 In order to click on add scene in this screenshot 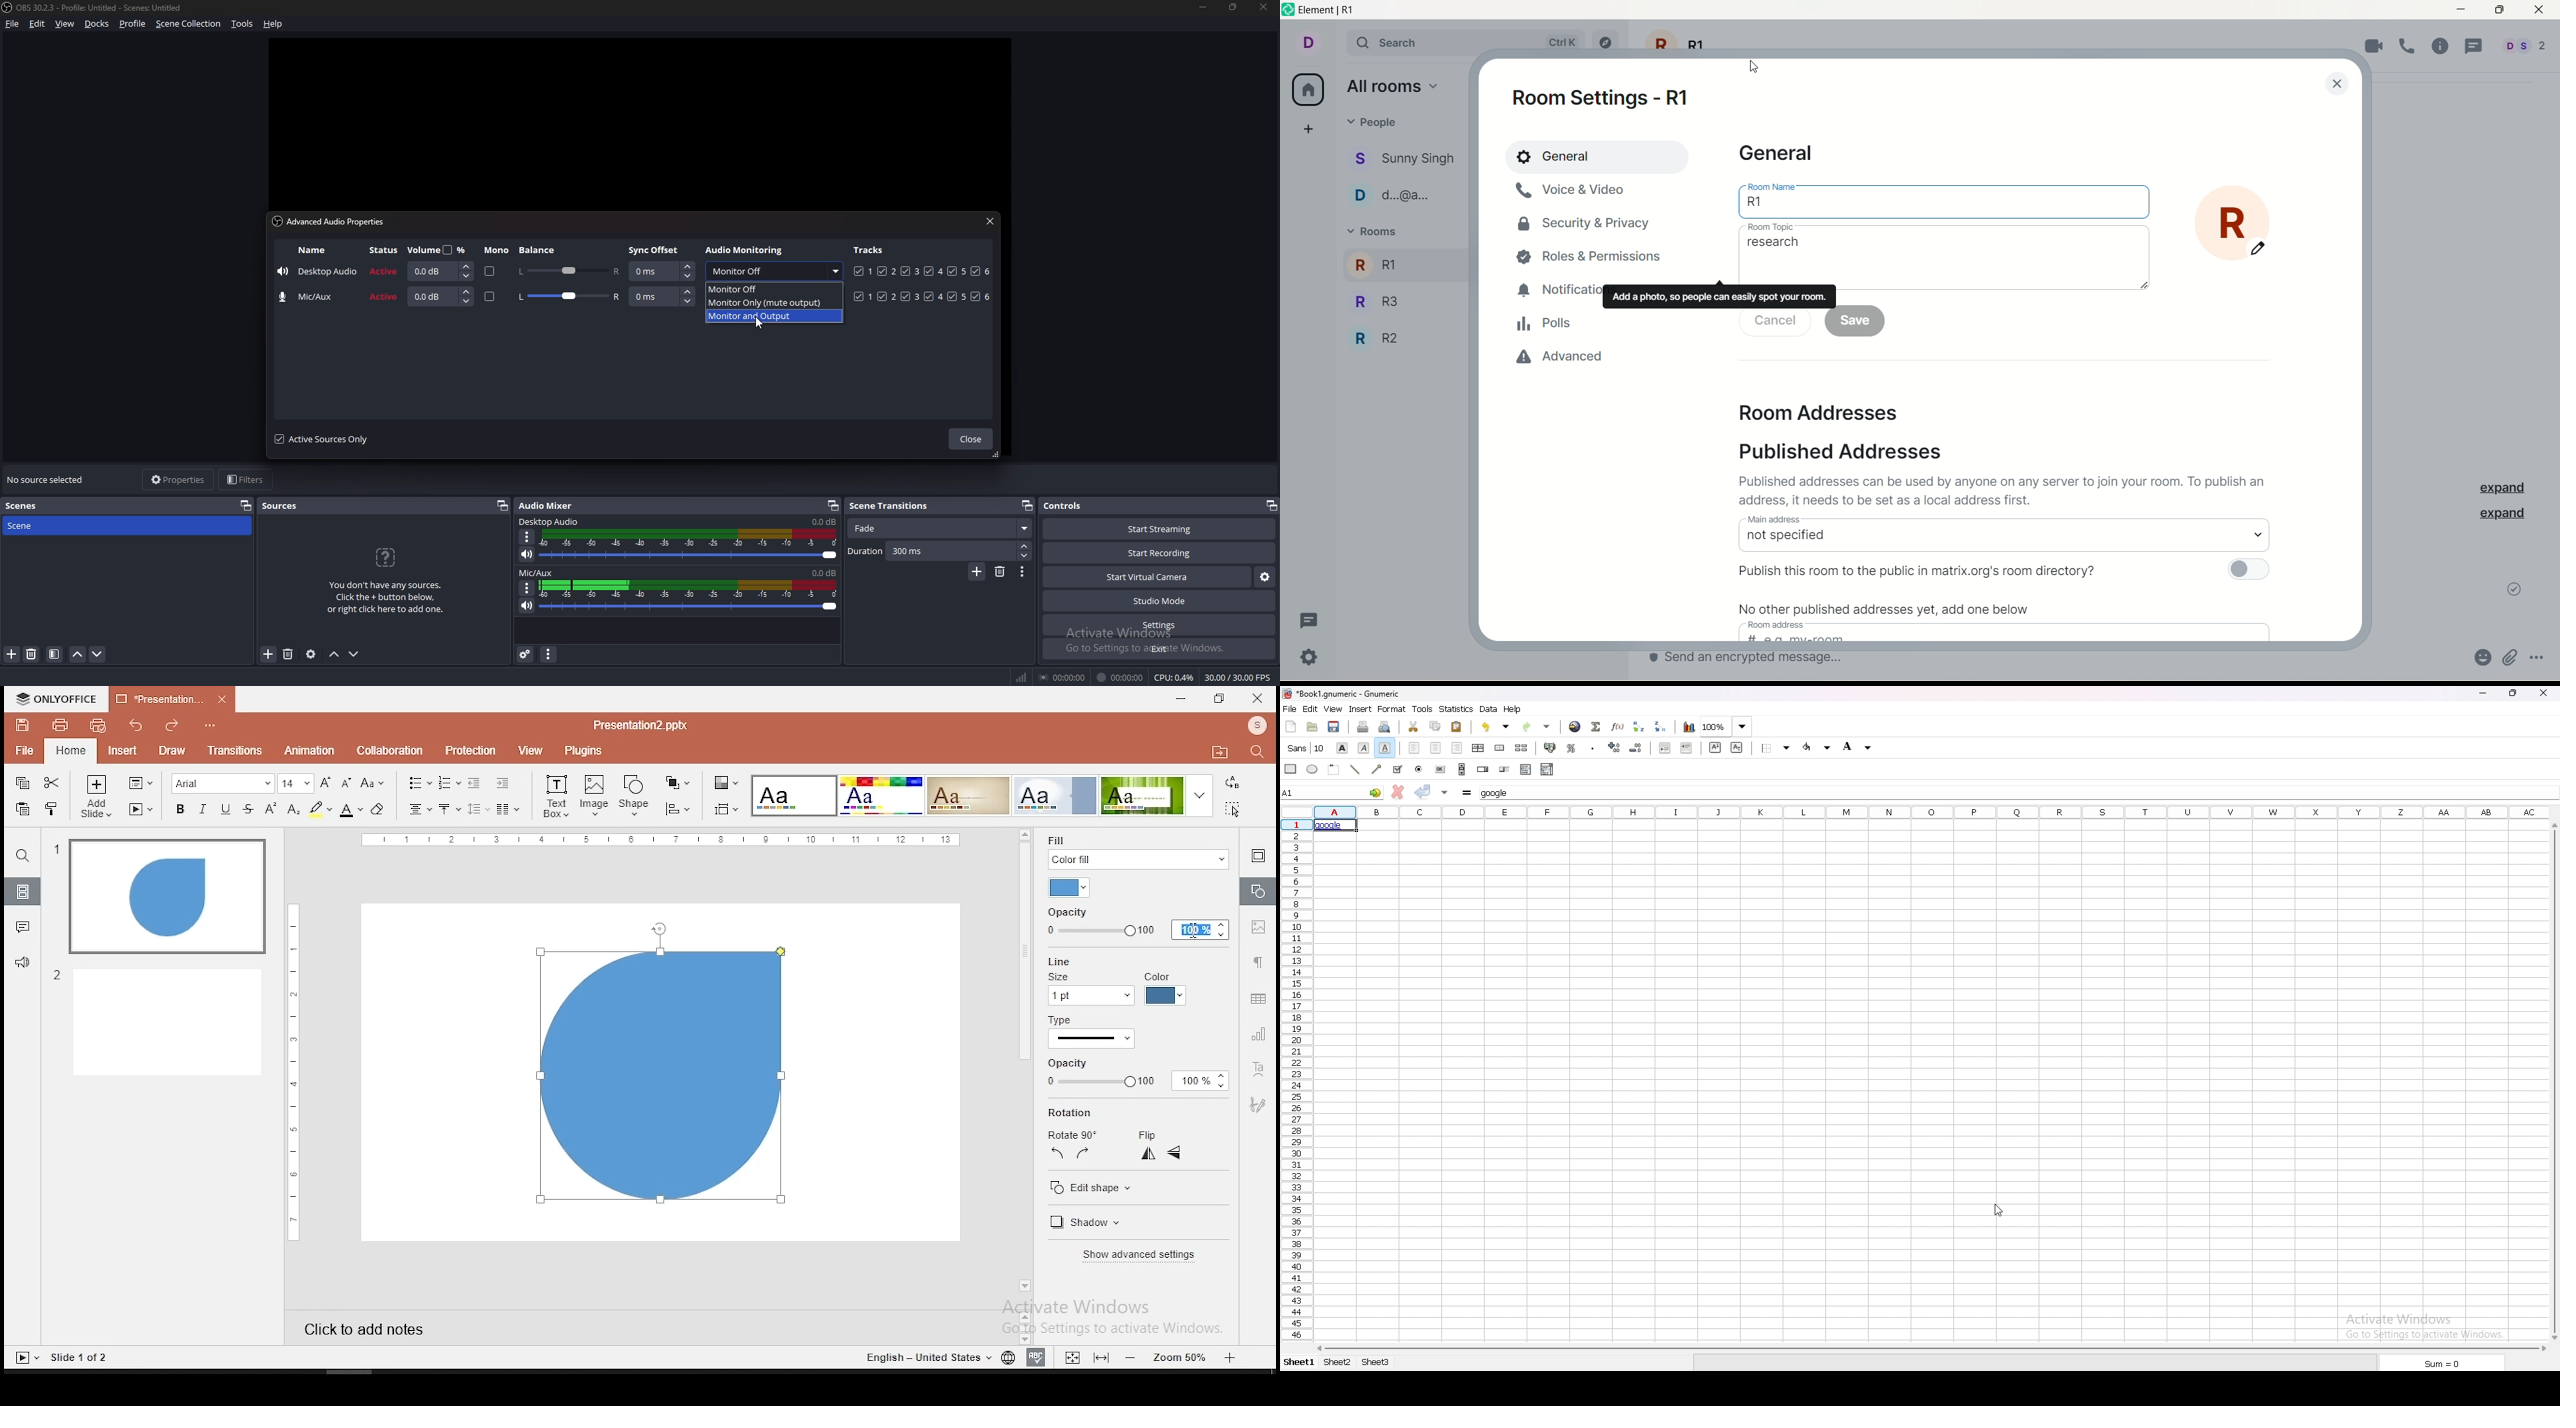, I will do `click(977, 573)`.